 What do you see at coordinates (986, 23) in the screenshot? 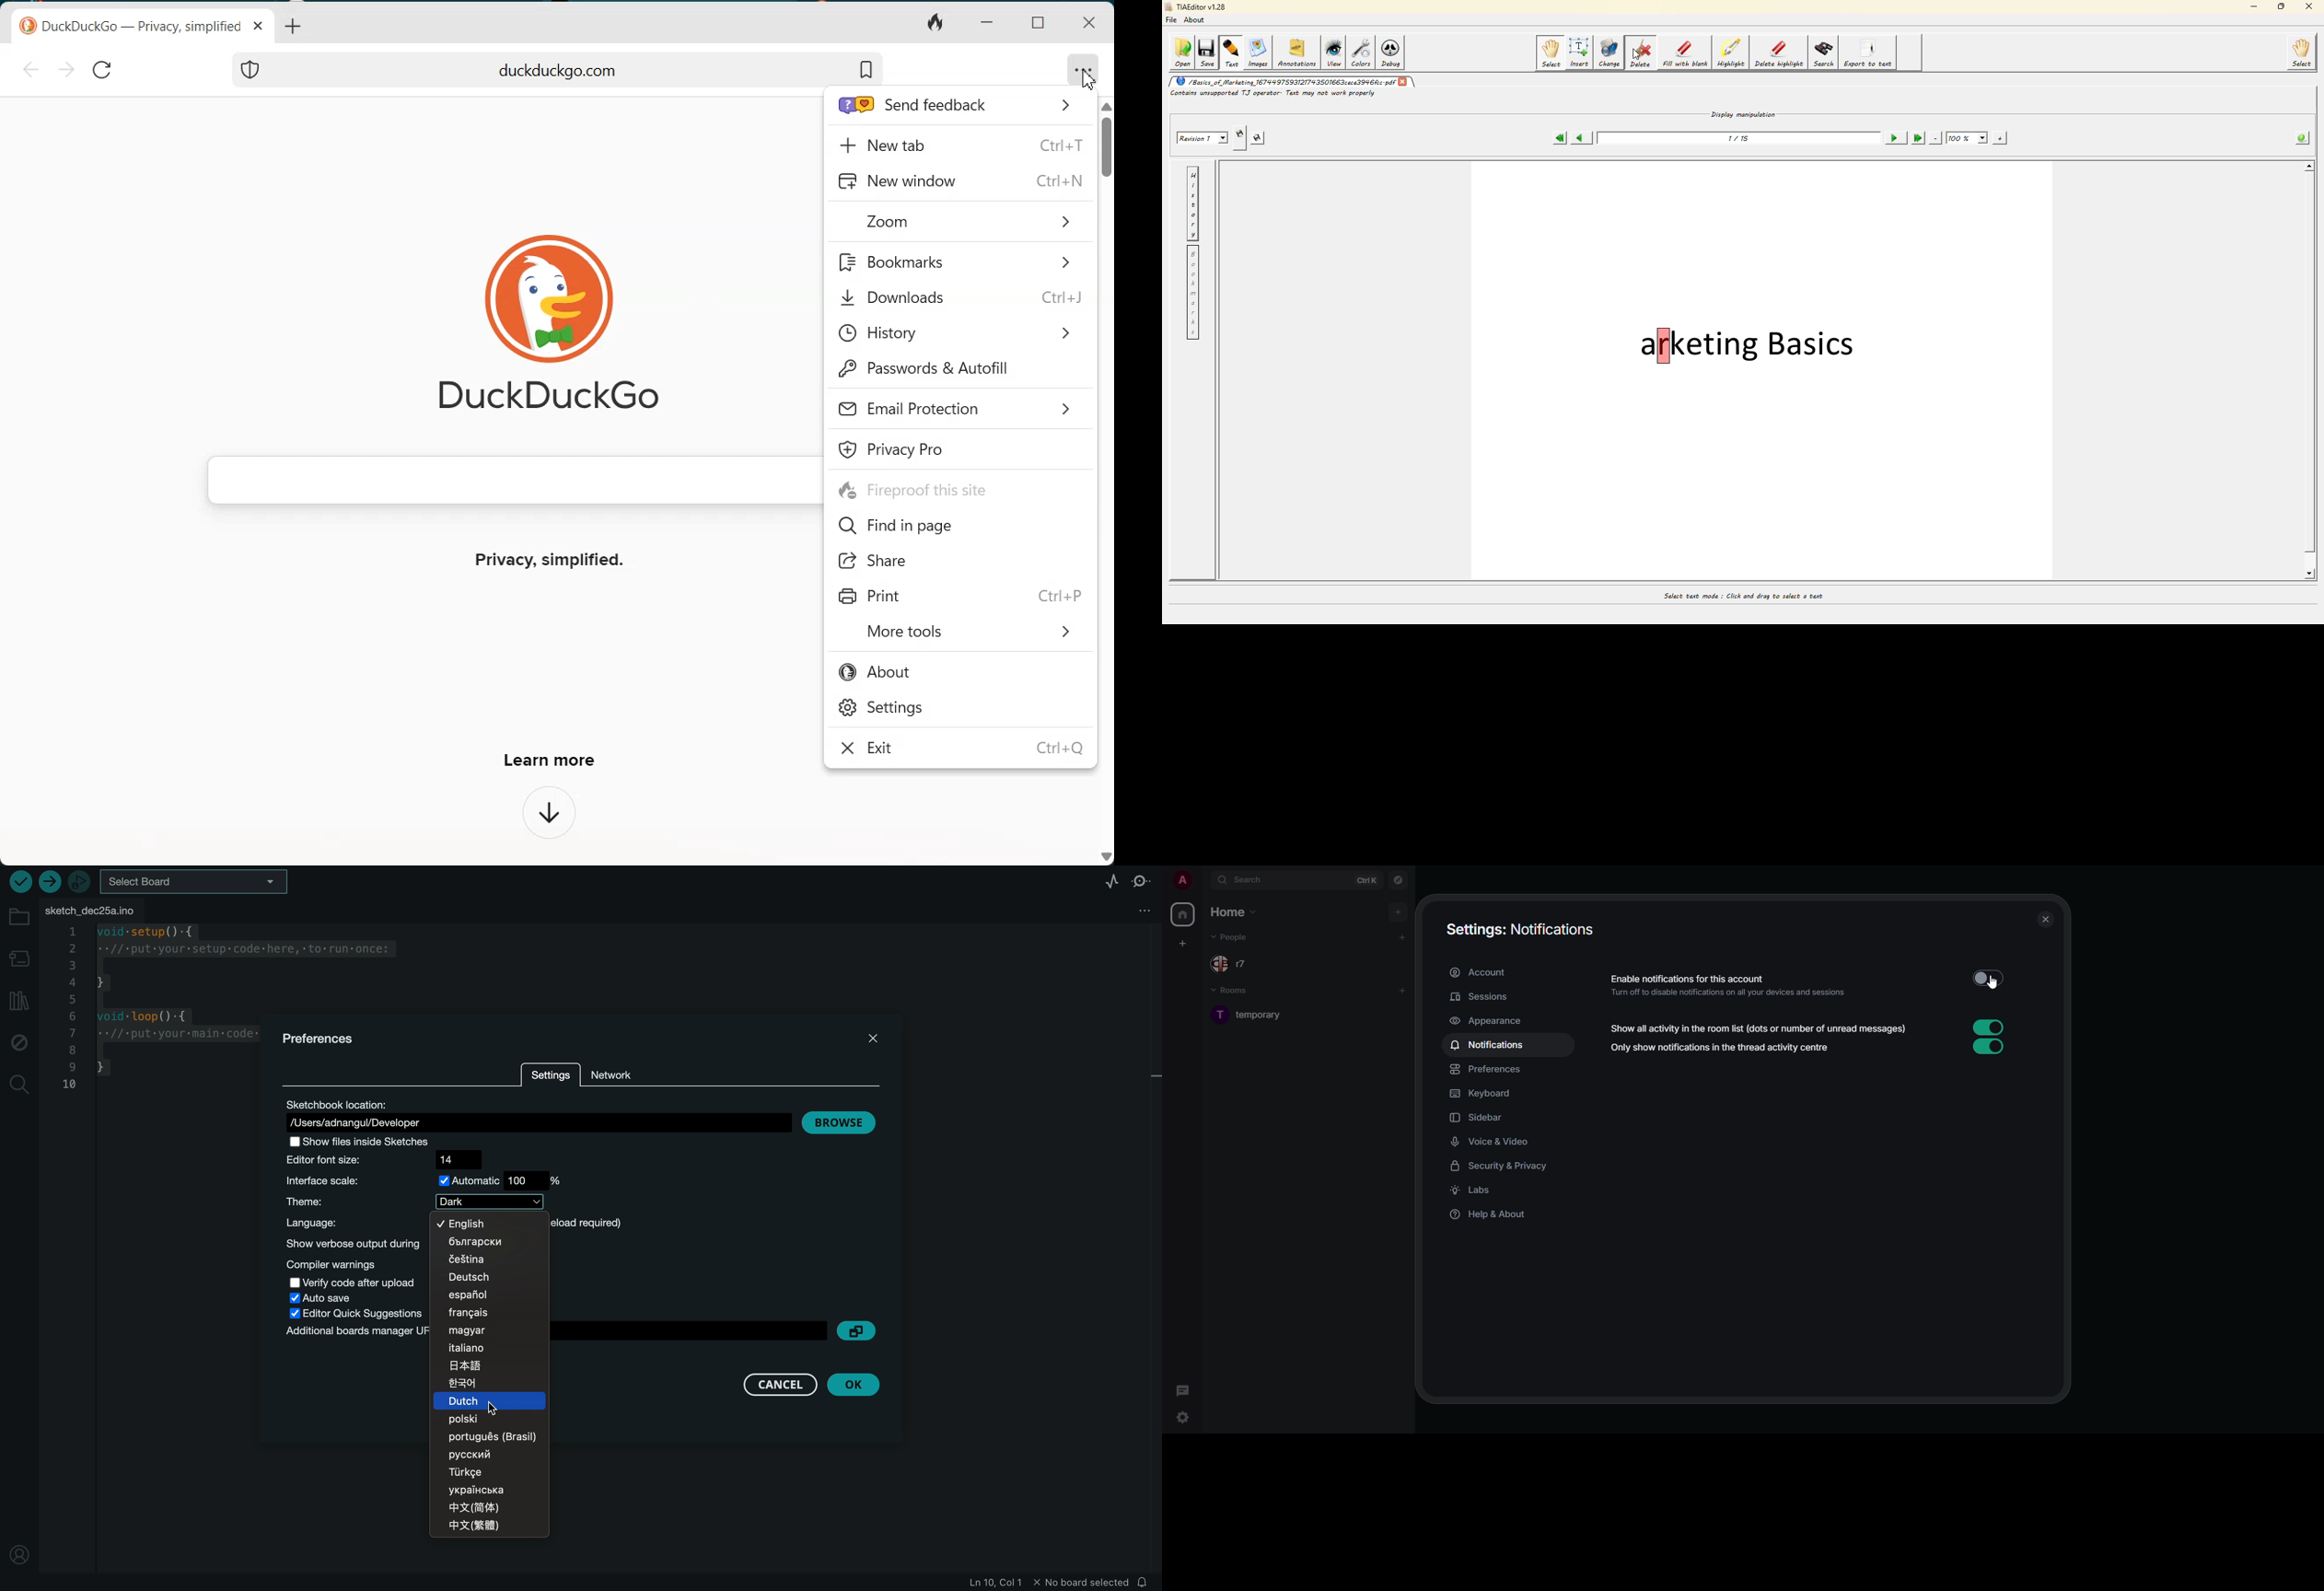
I see `Minimize` at bounding box center [986, 23].